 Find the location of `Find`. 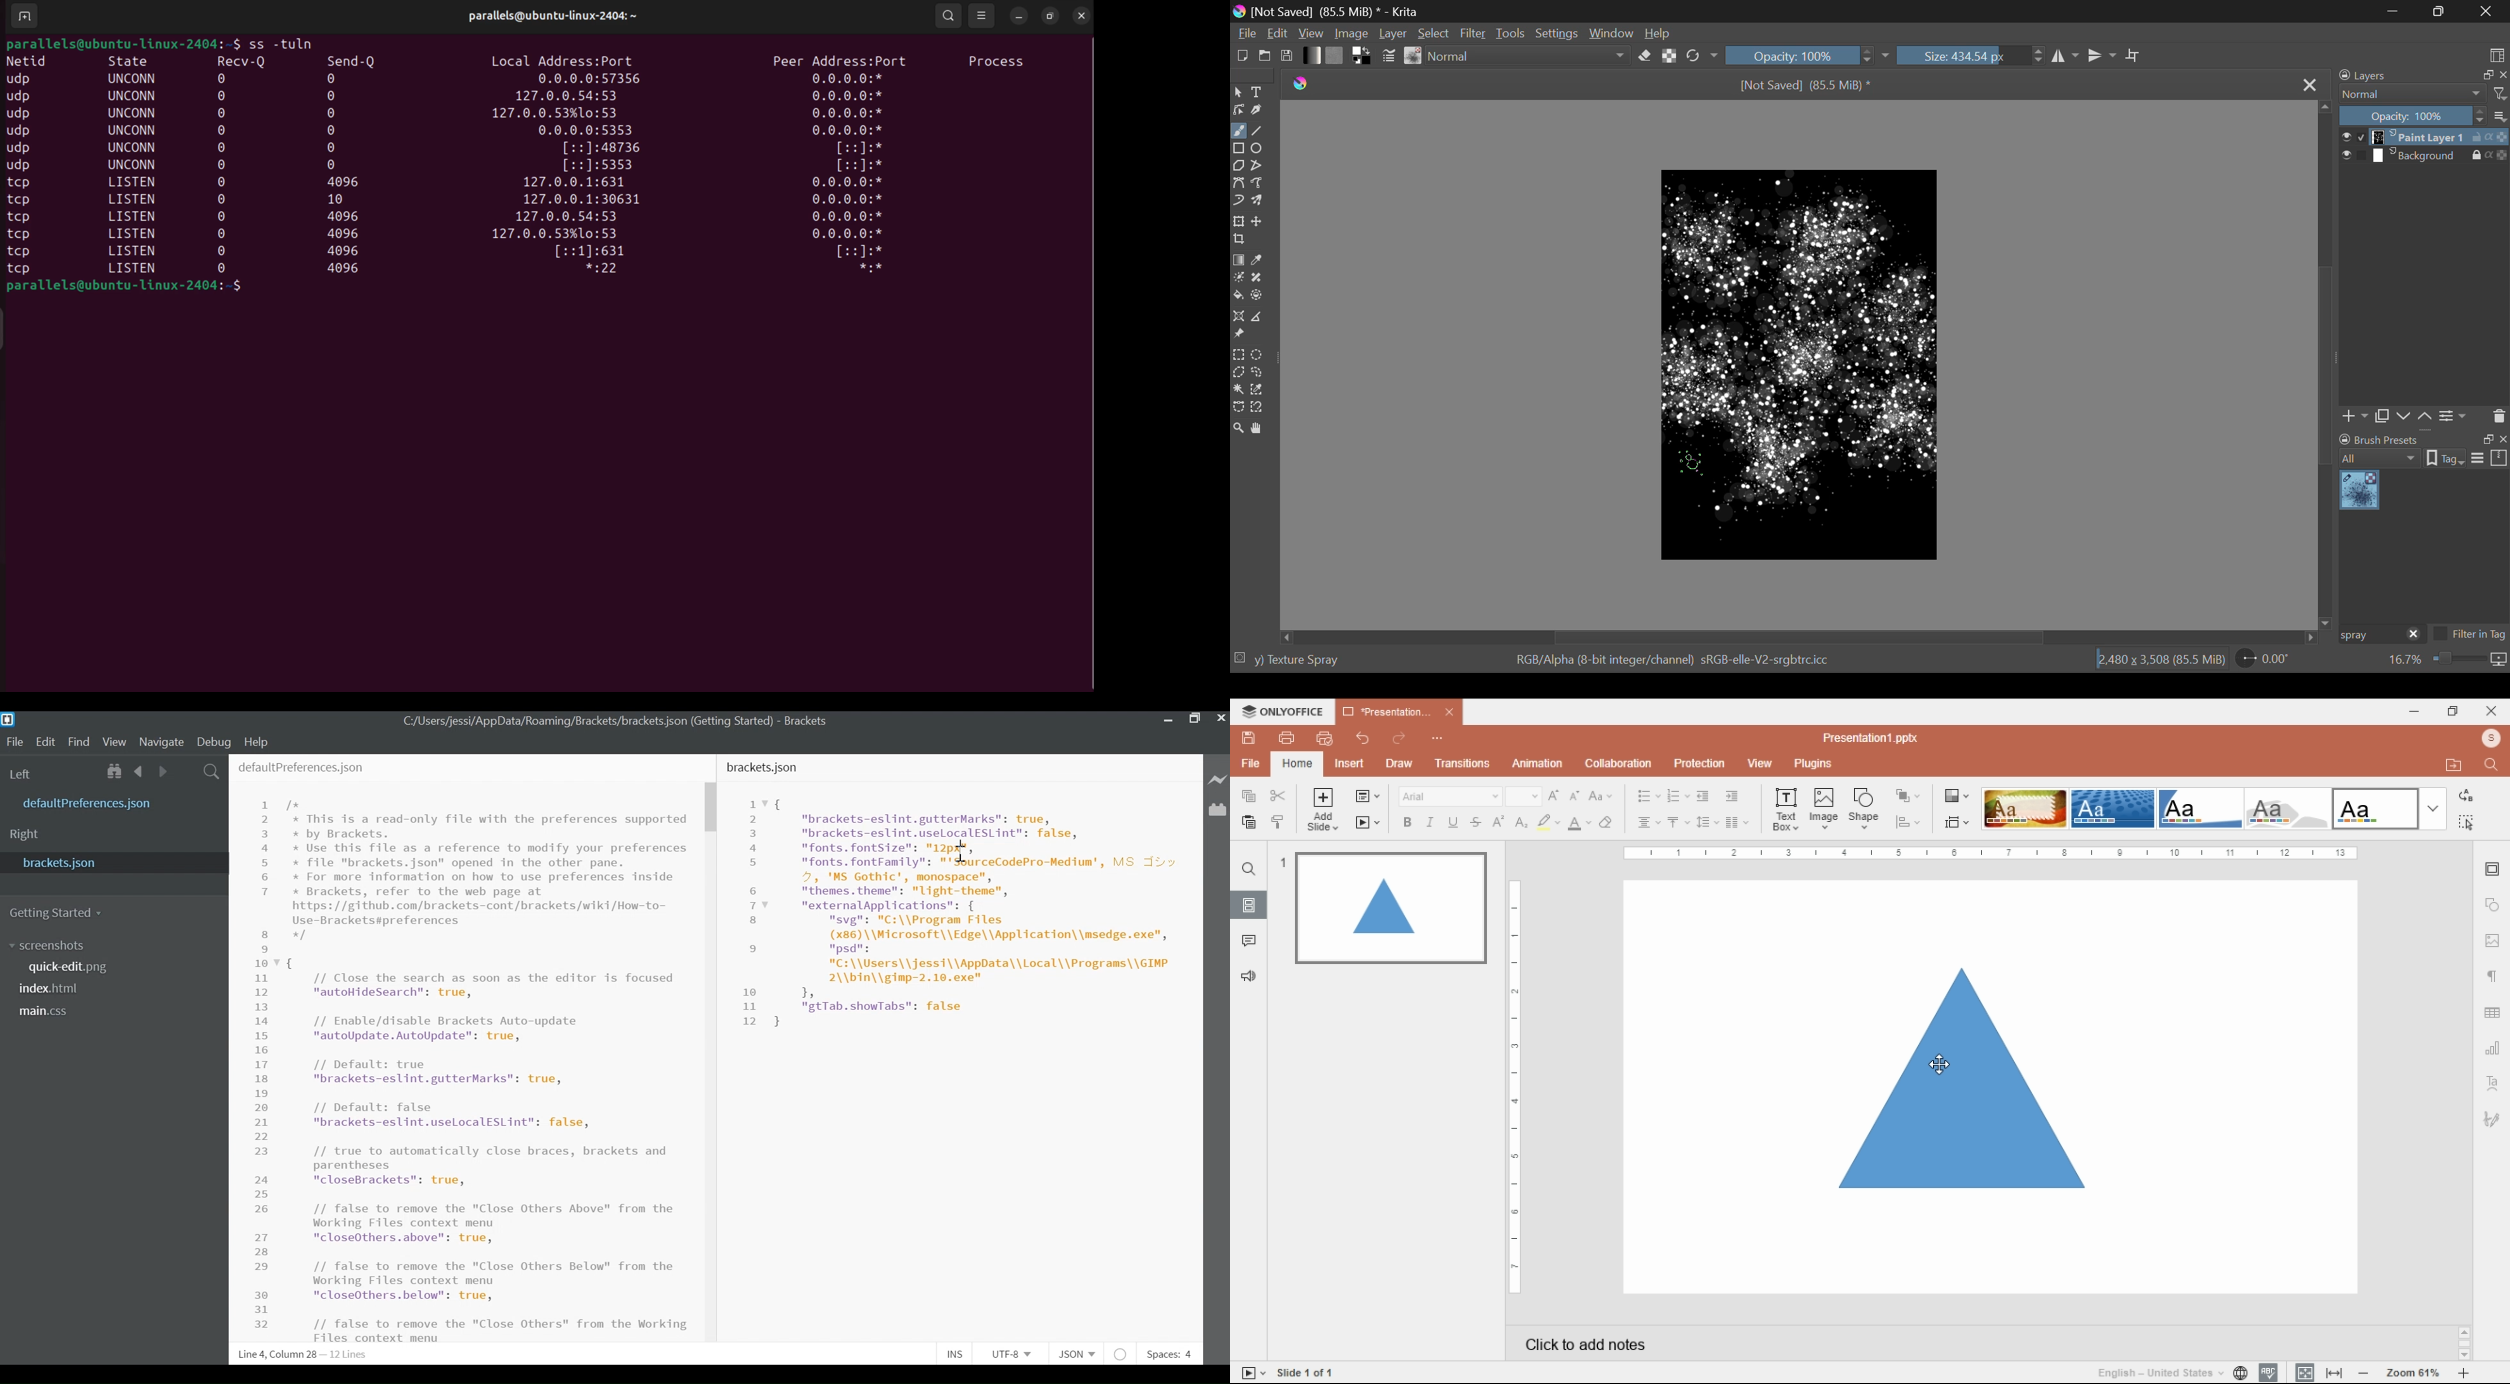

Find is located at coordinates (79, 743).